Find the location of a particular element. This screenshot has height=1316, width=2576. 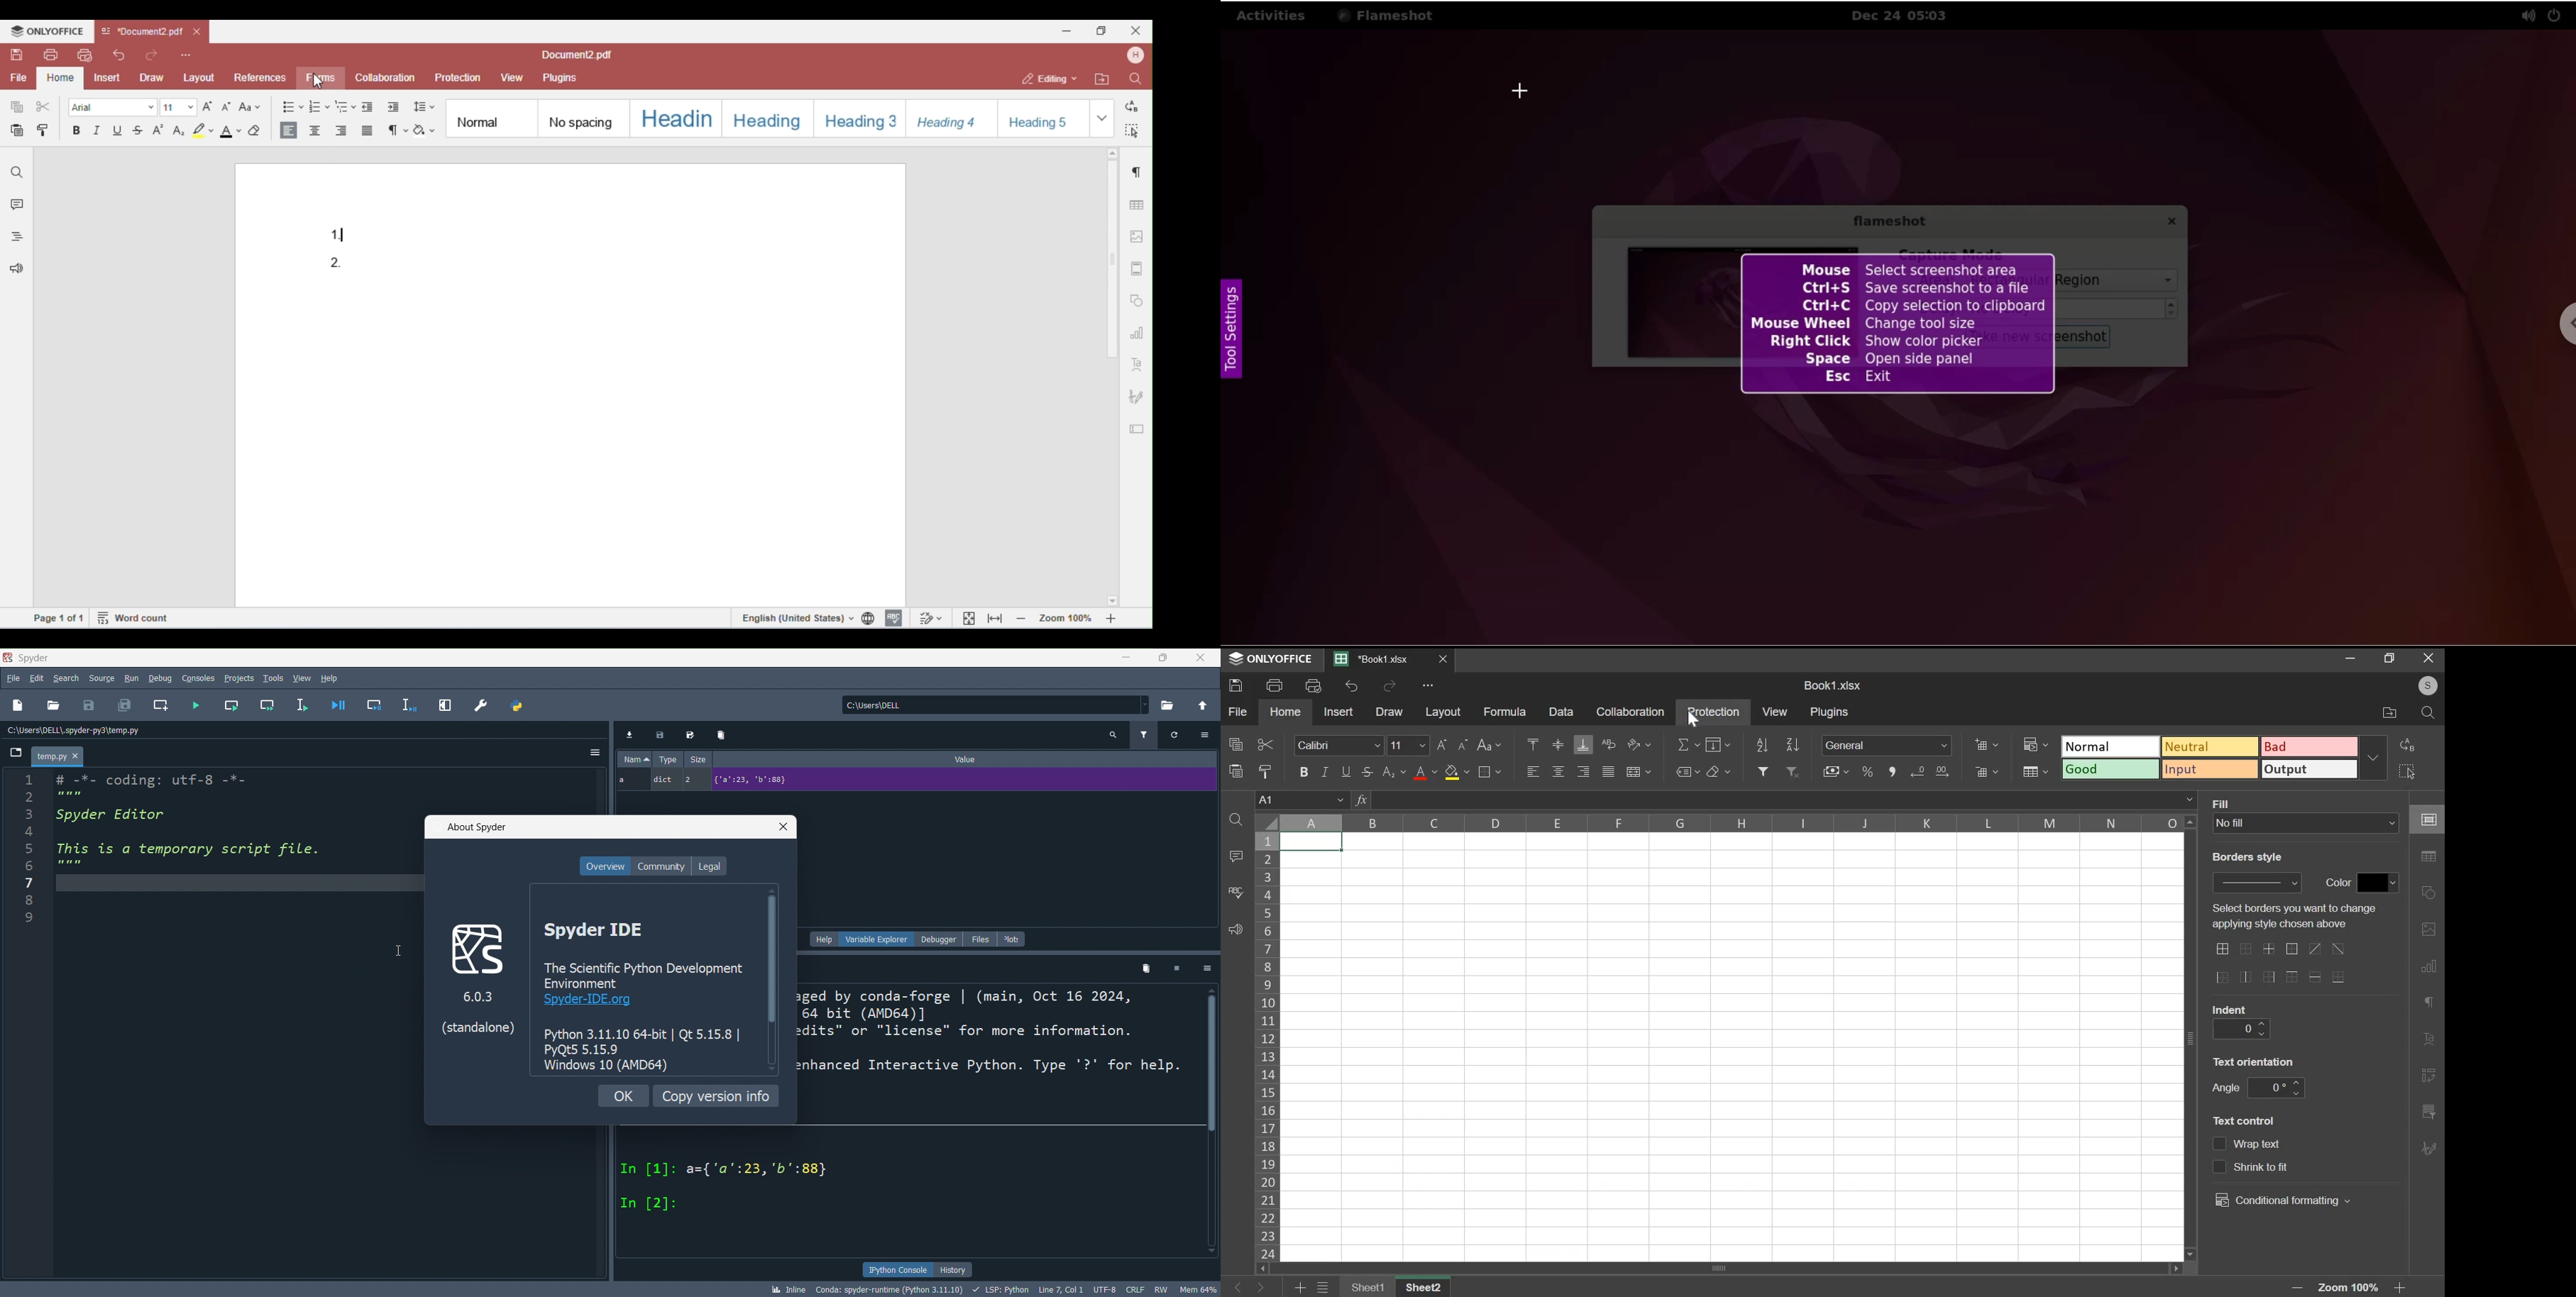

file is located at coordinates (1237, 713).